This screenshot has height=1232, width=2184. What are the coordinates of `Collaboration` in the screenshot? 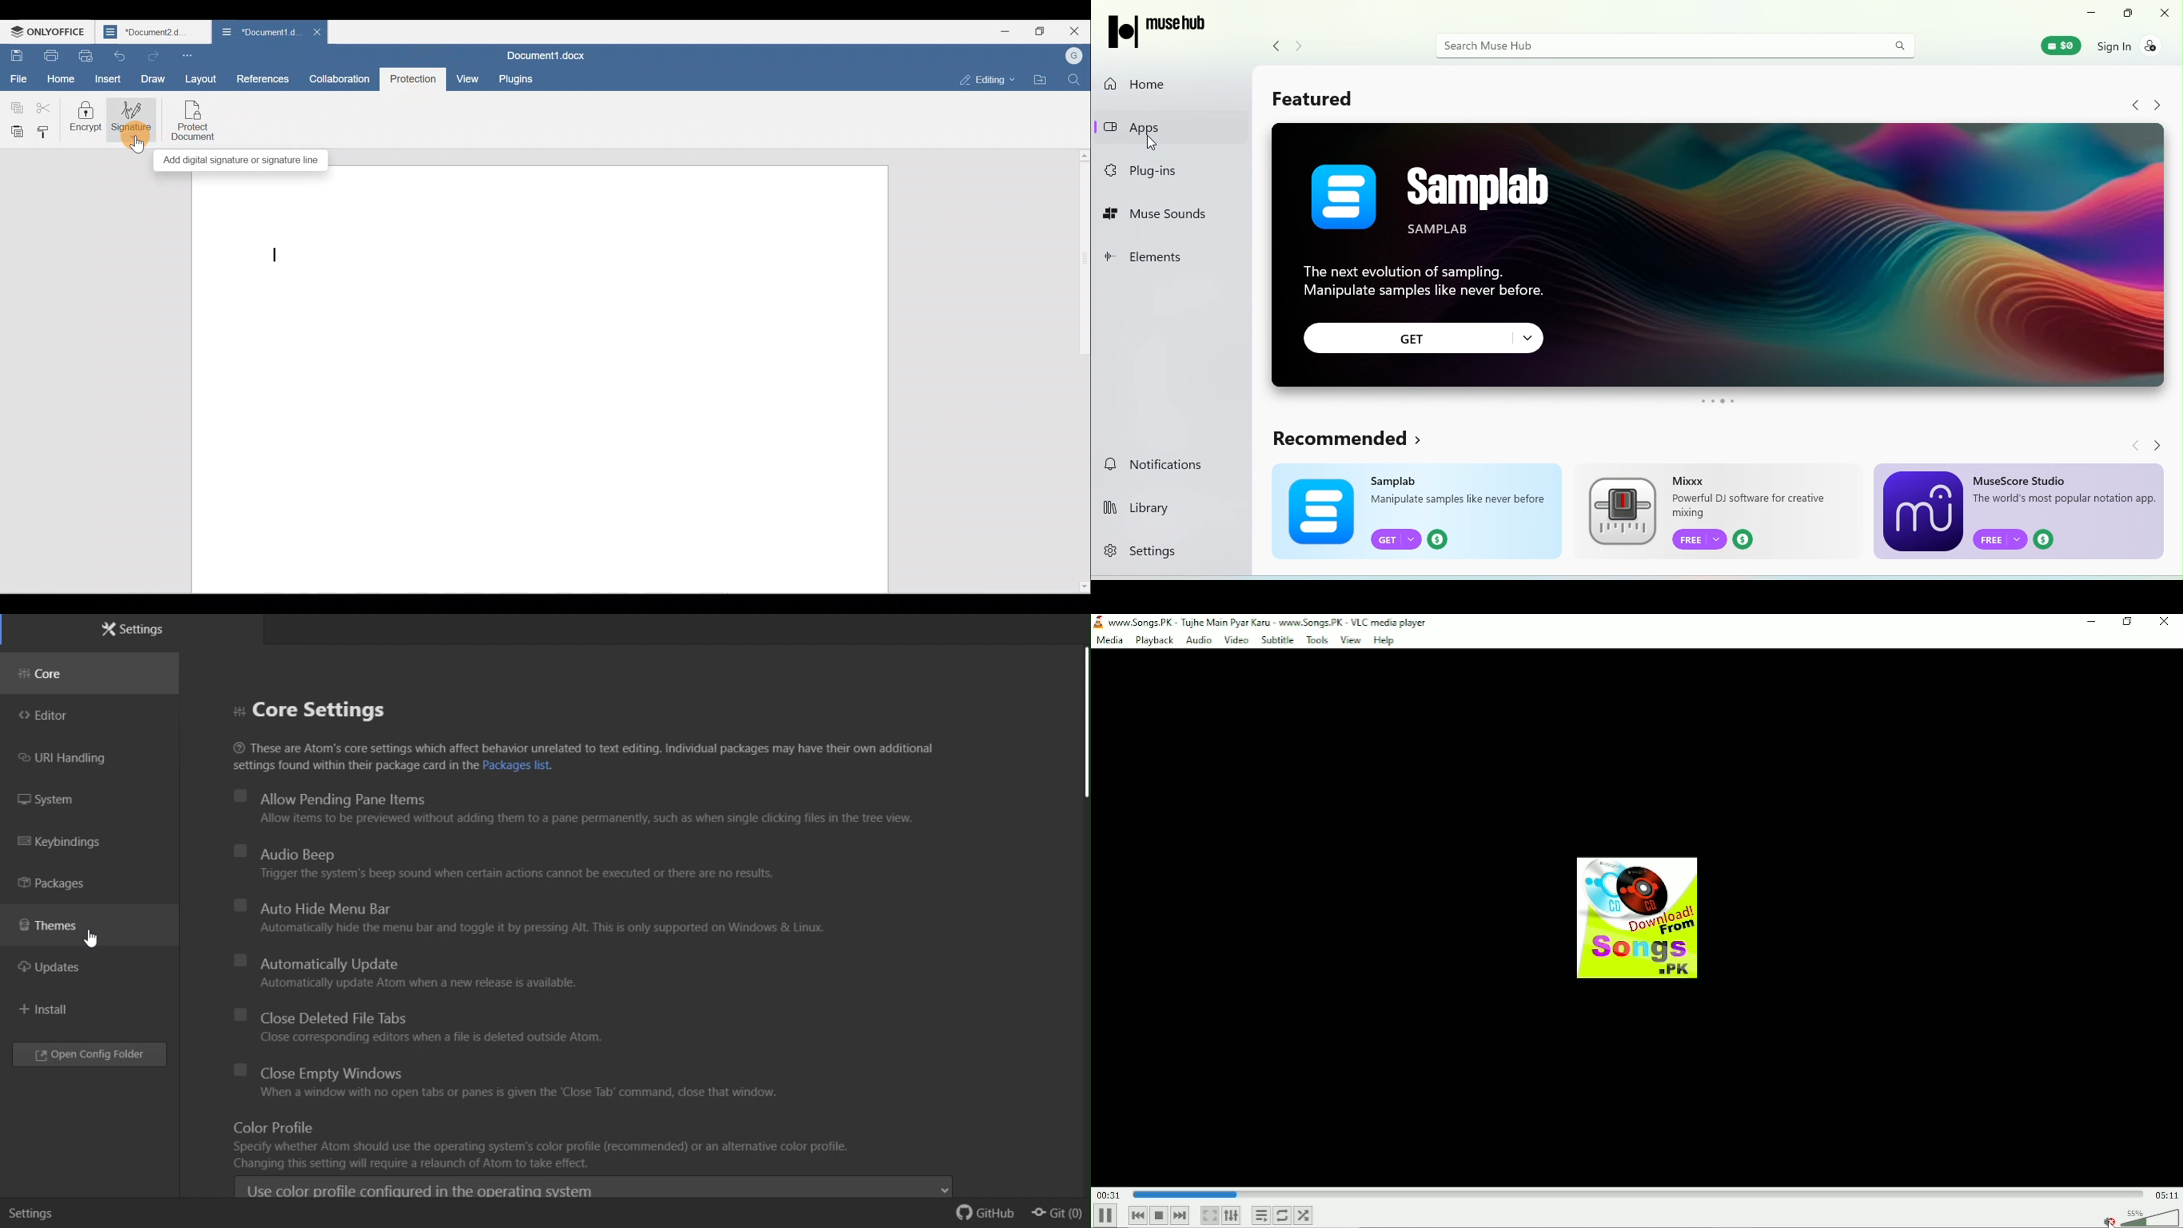 It's located at (340, 78).